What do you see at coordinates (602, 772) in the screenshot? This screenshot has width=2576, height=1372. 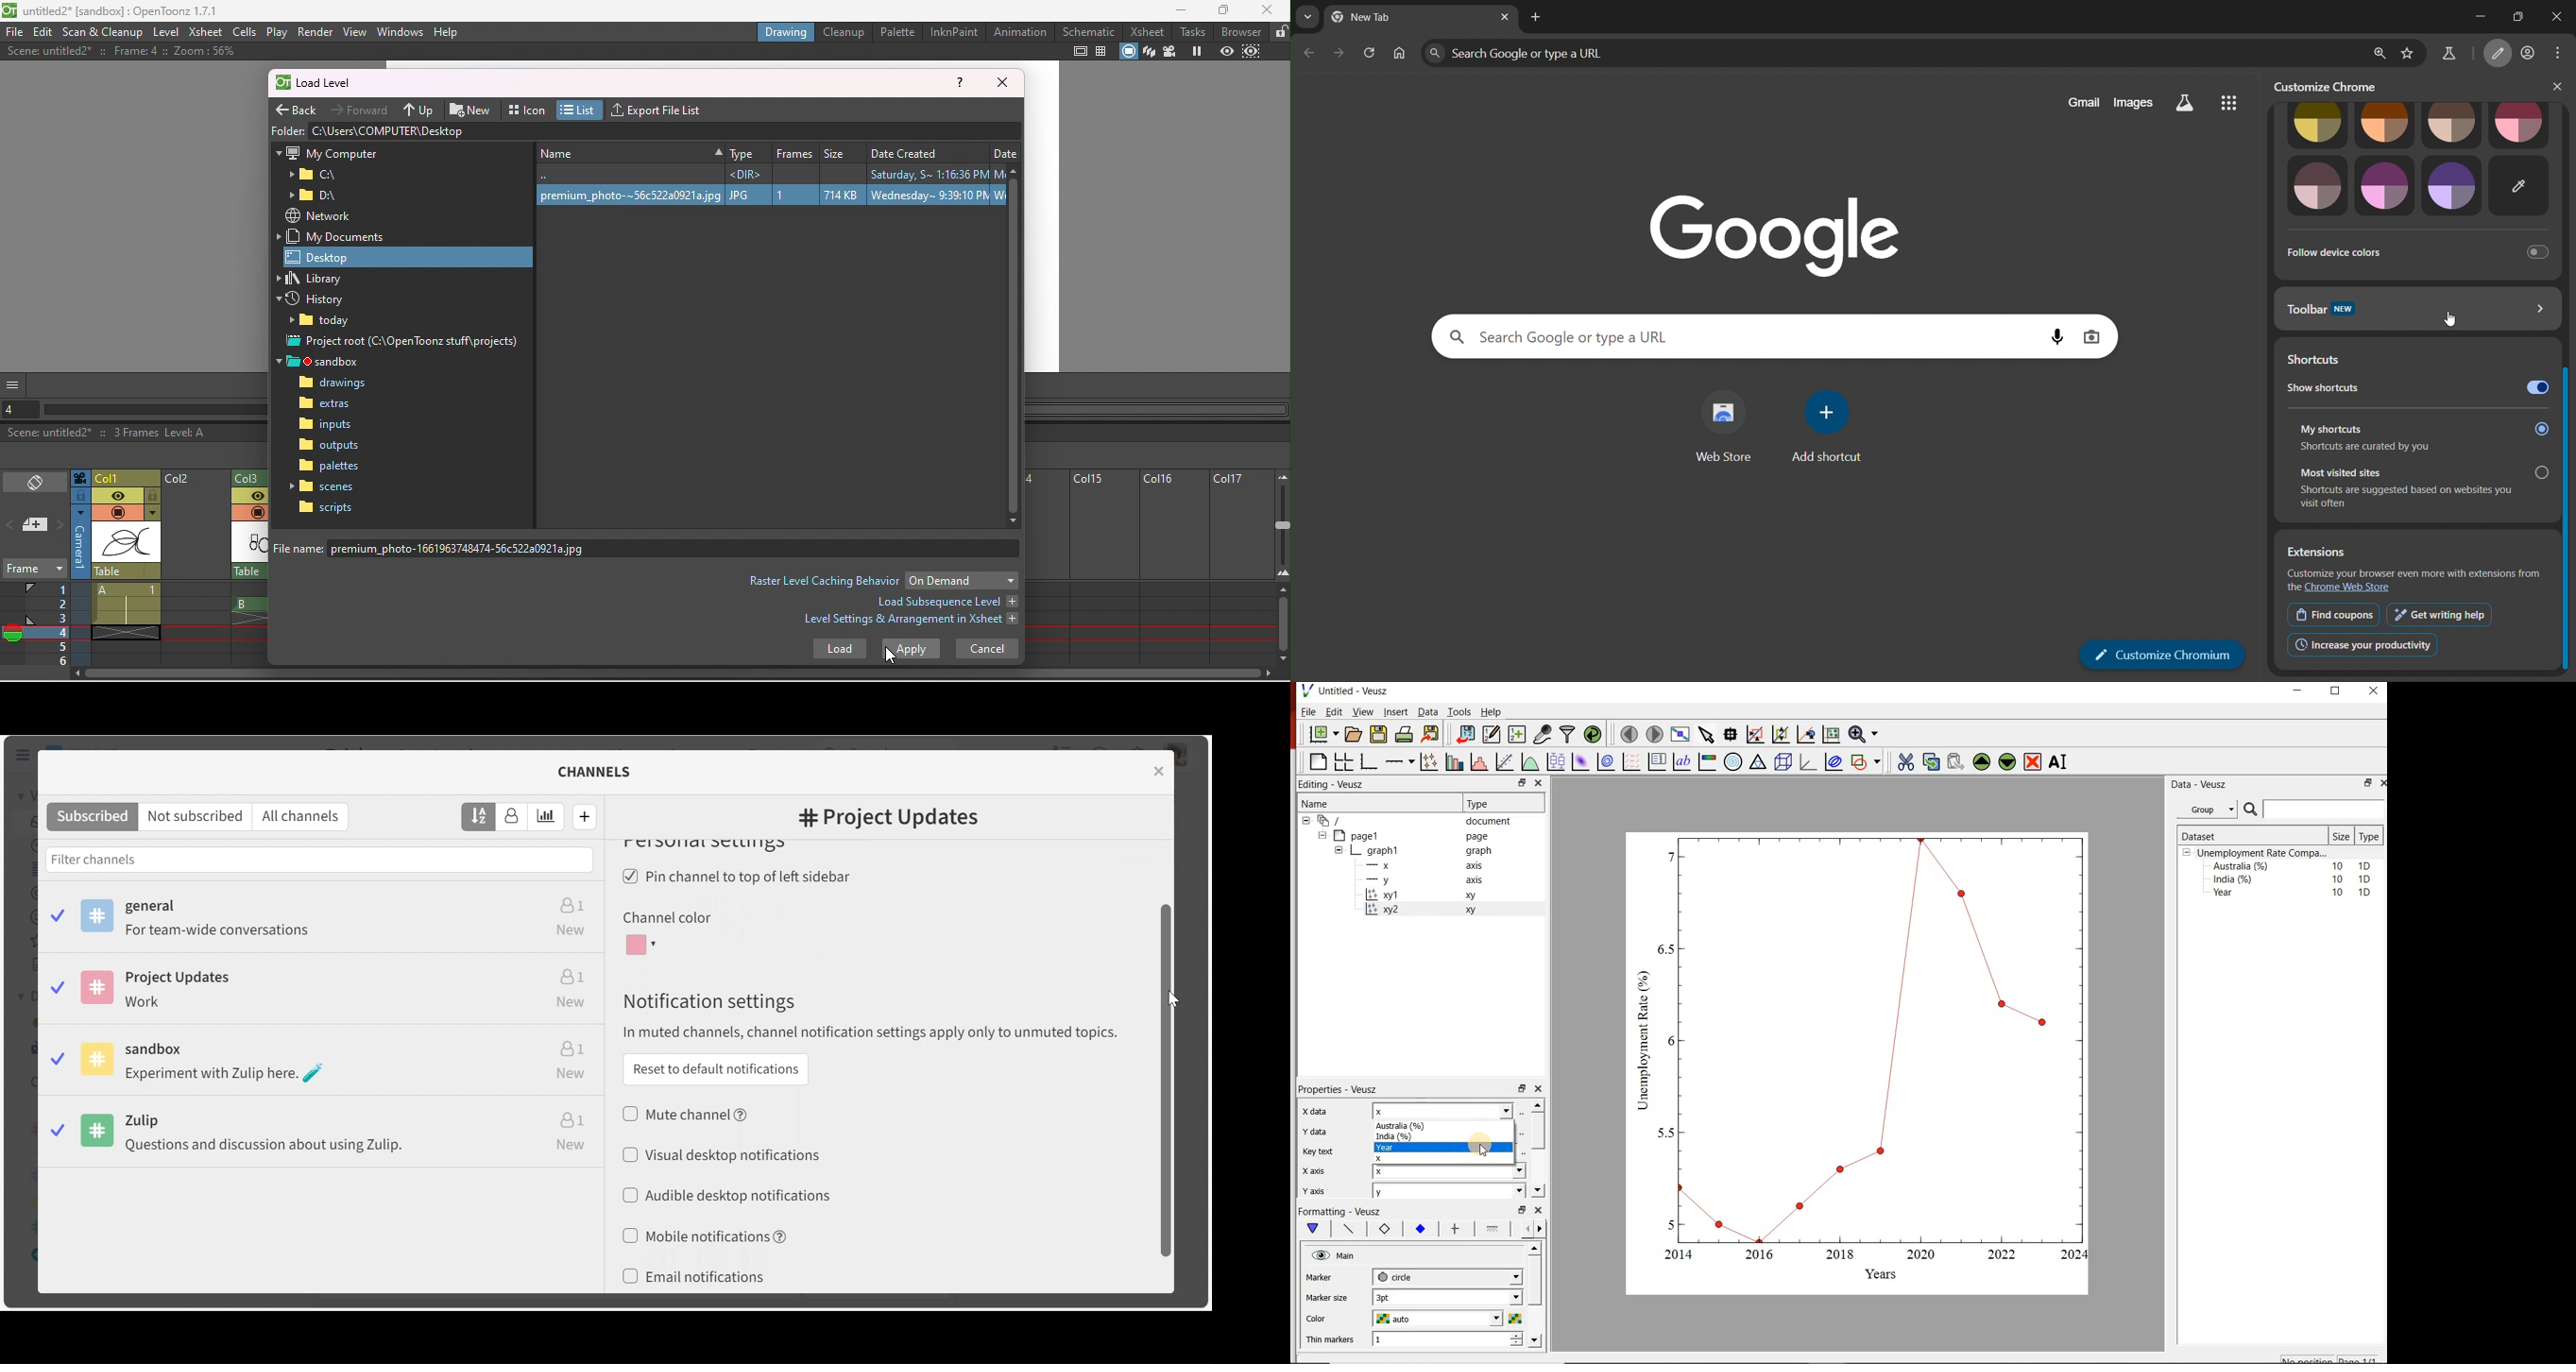 I see `channels` at bounding box center [602, 772].